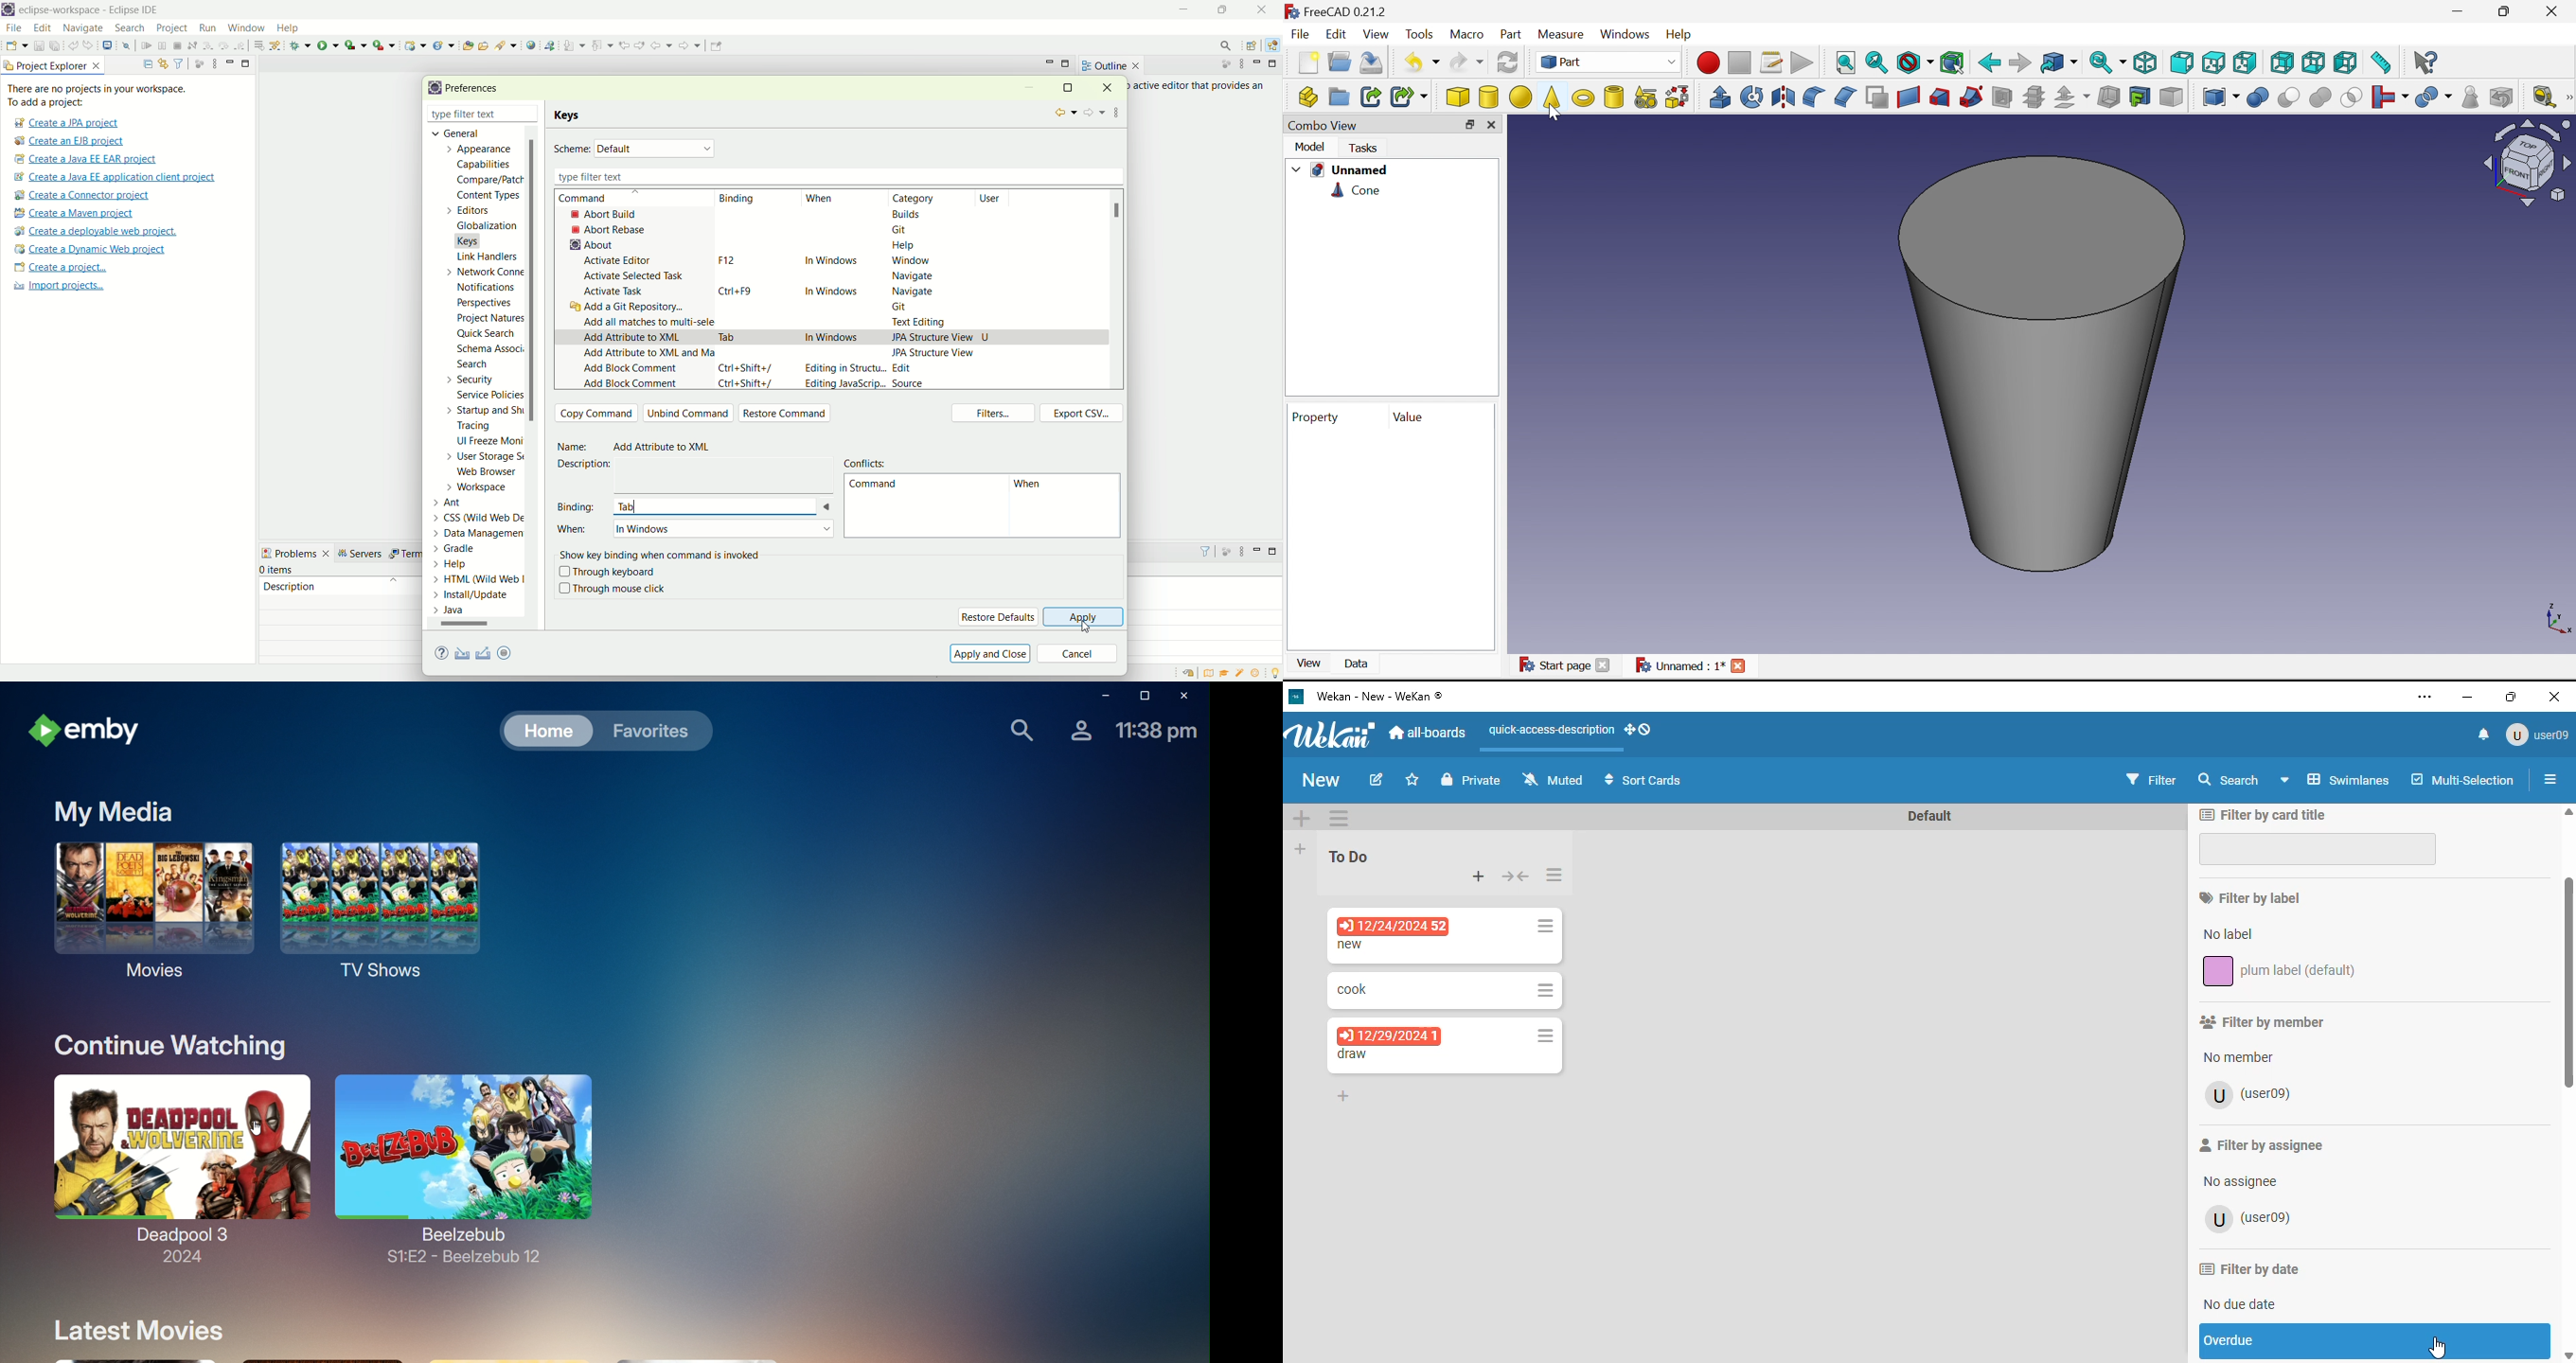  Describe the element at coordinates (2434, 99) in the screenshot. I see `Split objects` at that location.